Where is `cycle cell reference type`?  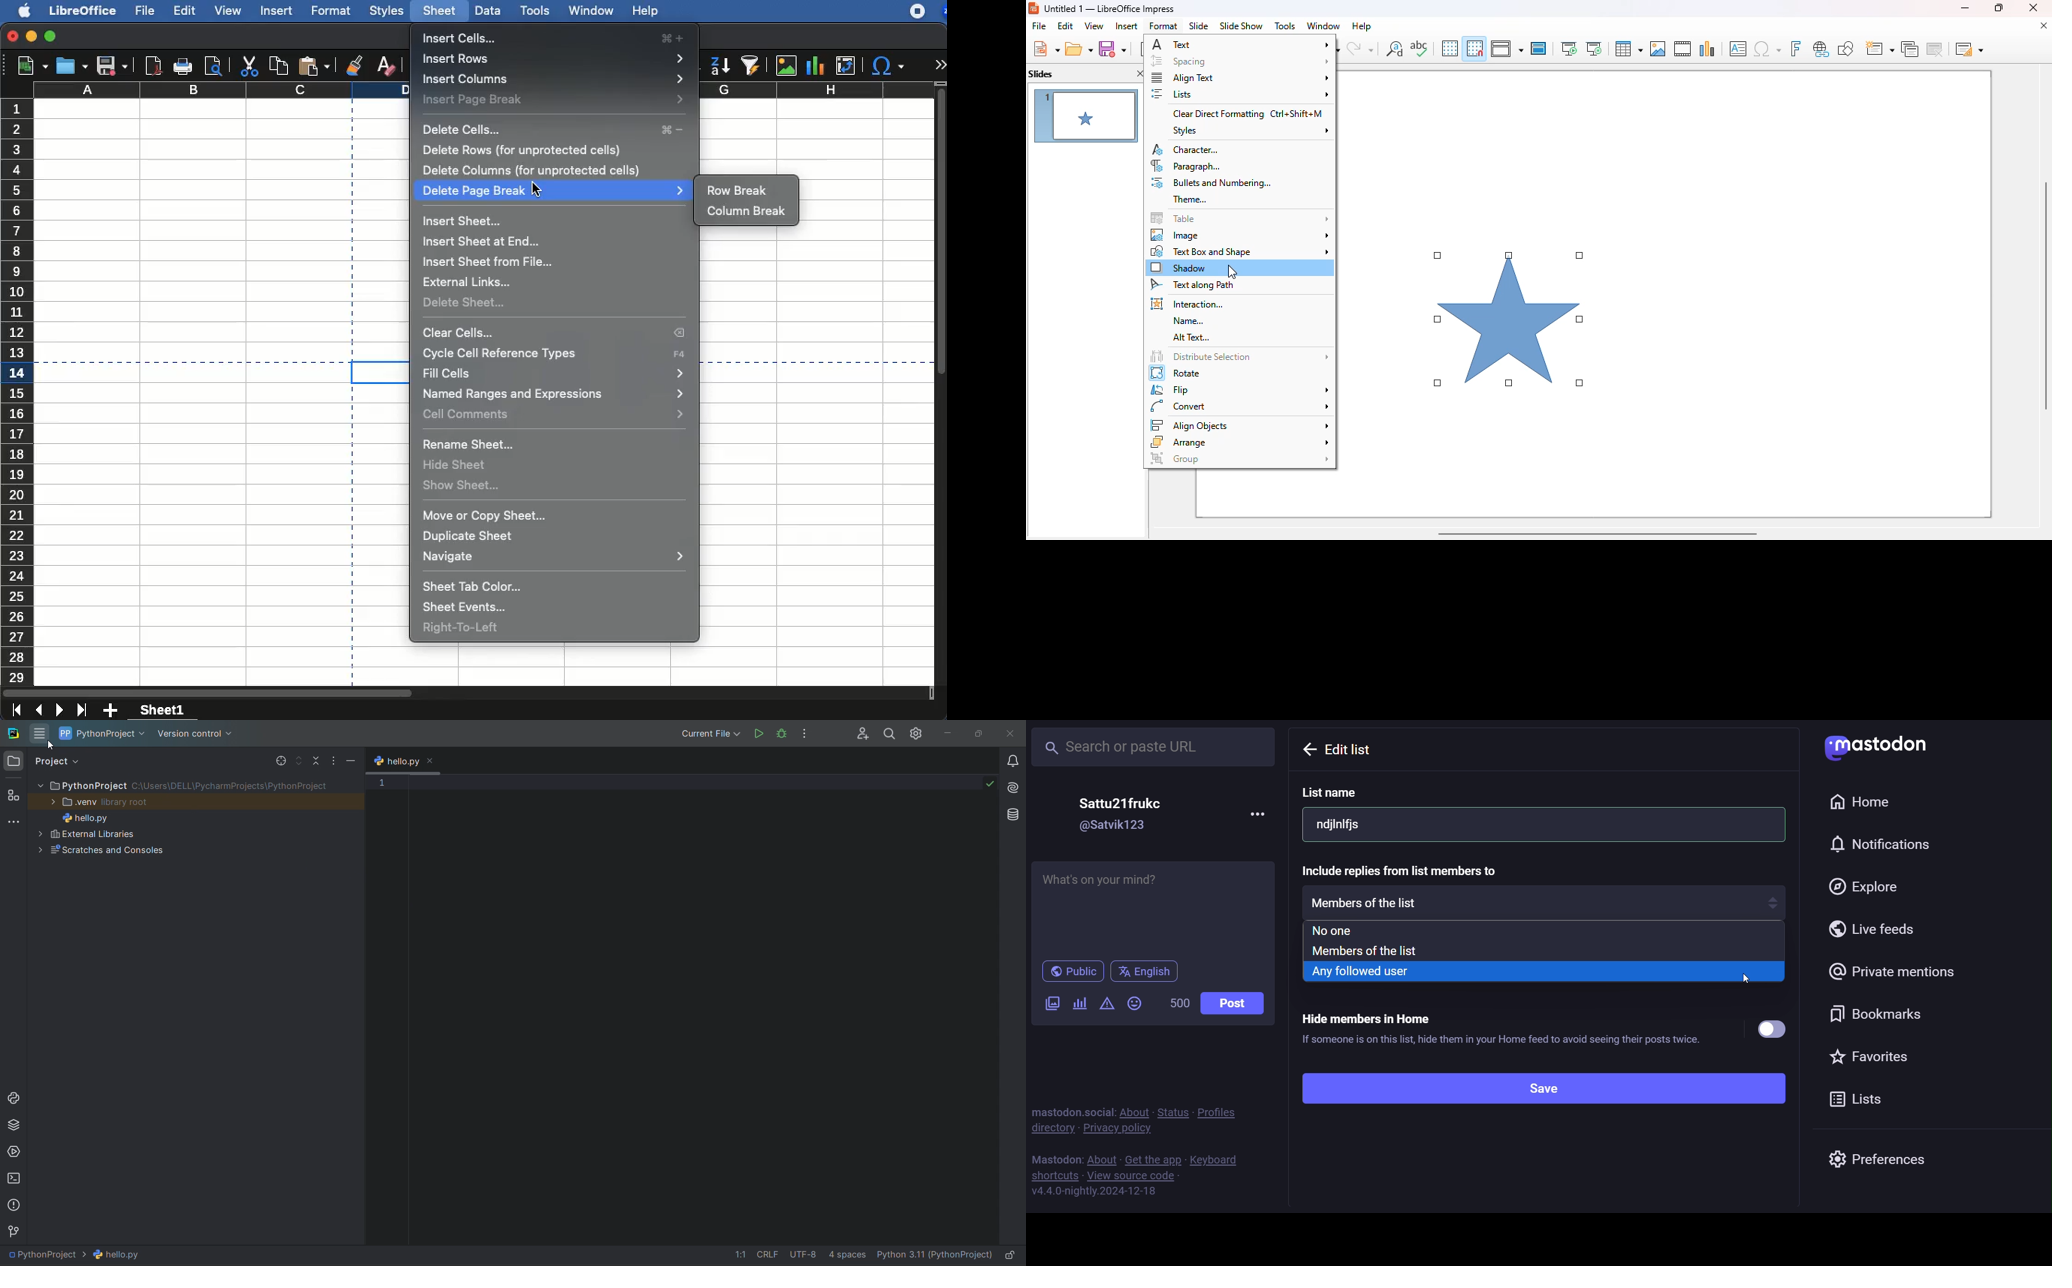 cycle cell reference type is located at coordinates (555, 354).